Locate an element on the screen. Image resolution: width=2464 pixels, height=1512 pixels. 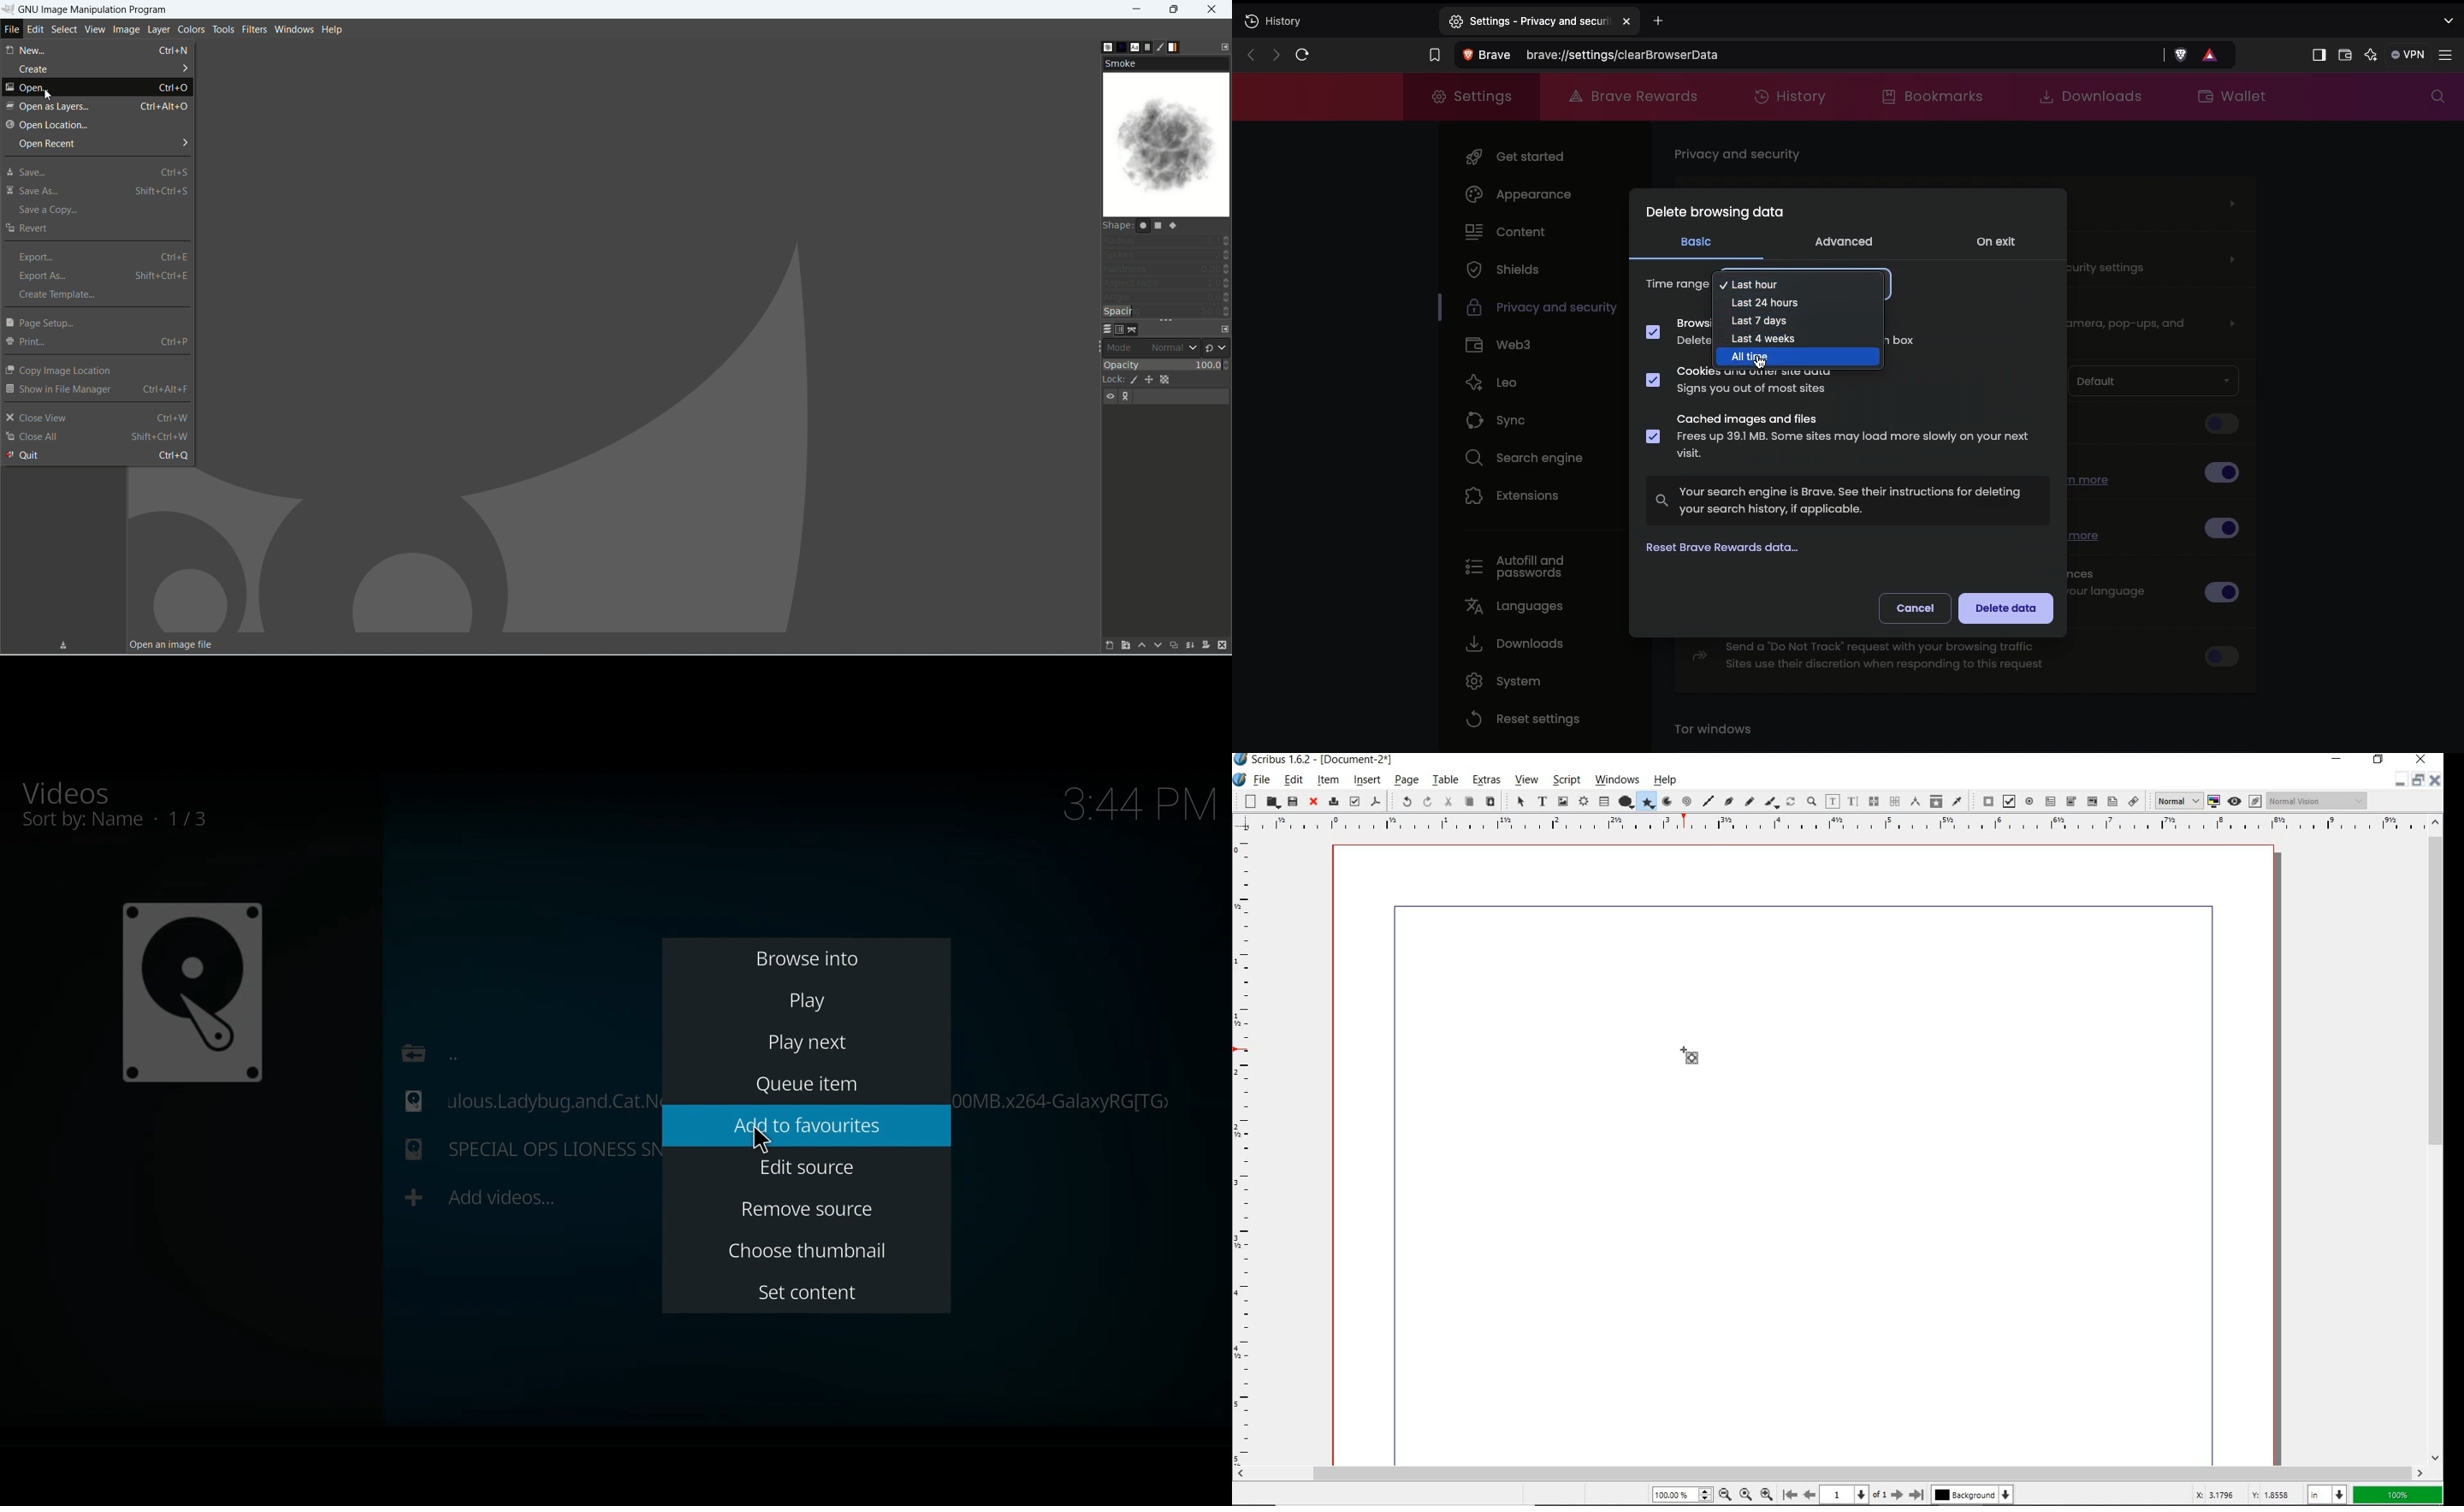
Extensions is located at coordinates (1513, 498).